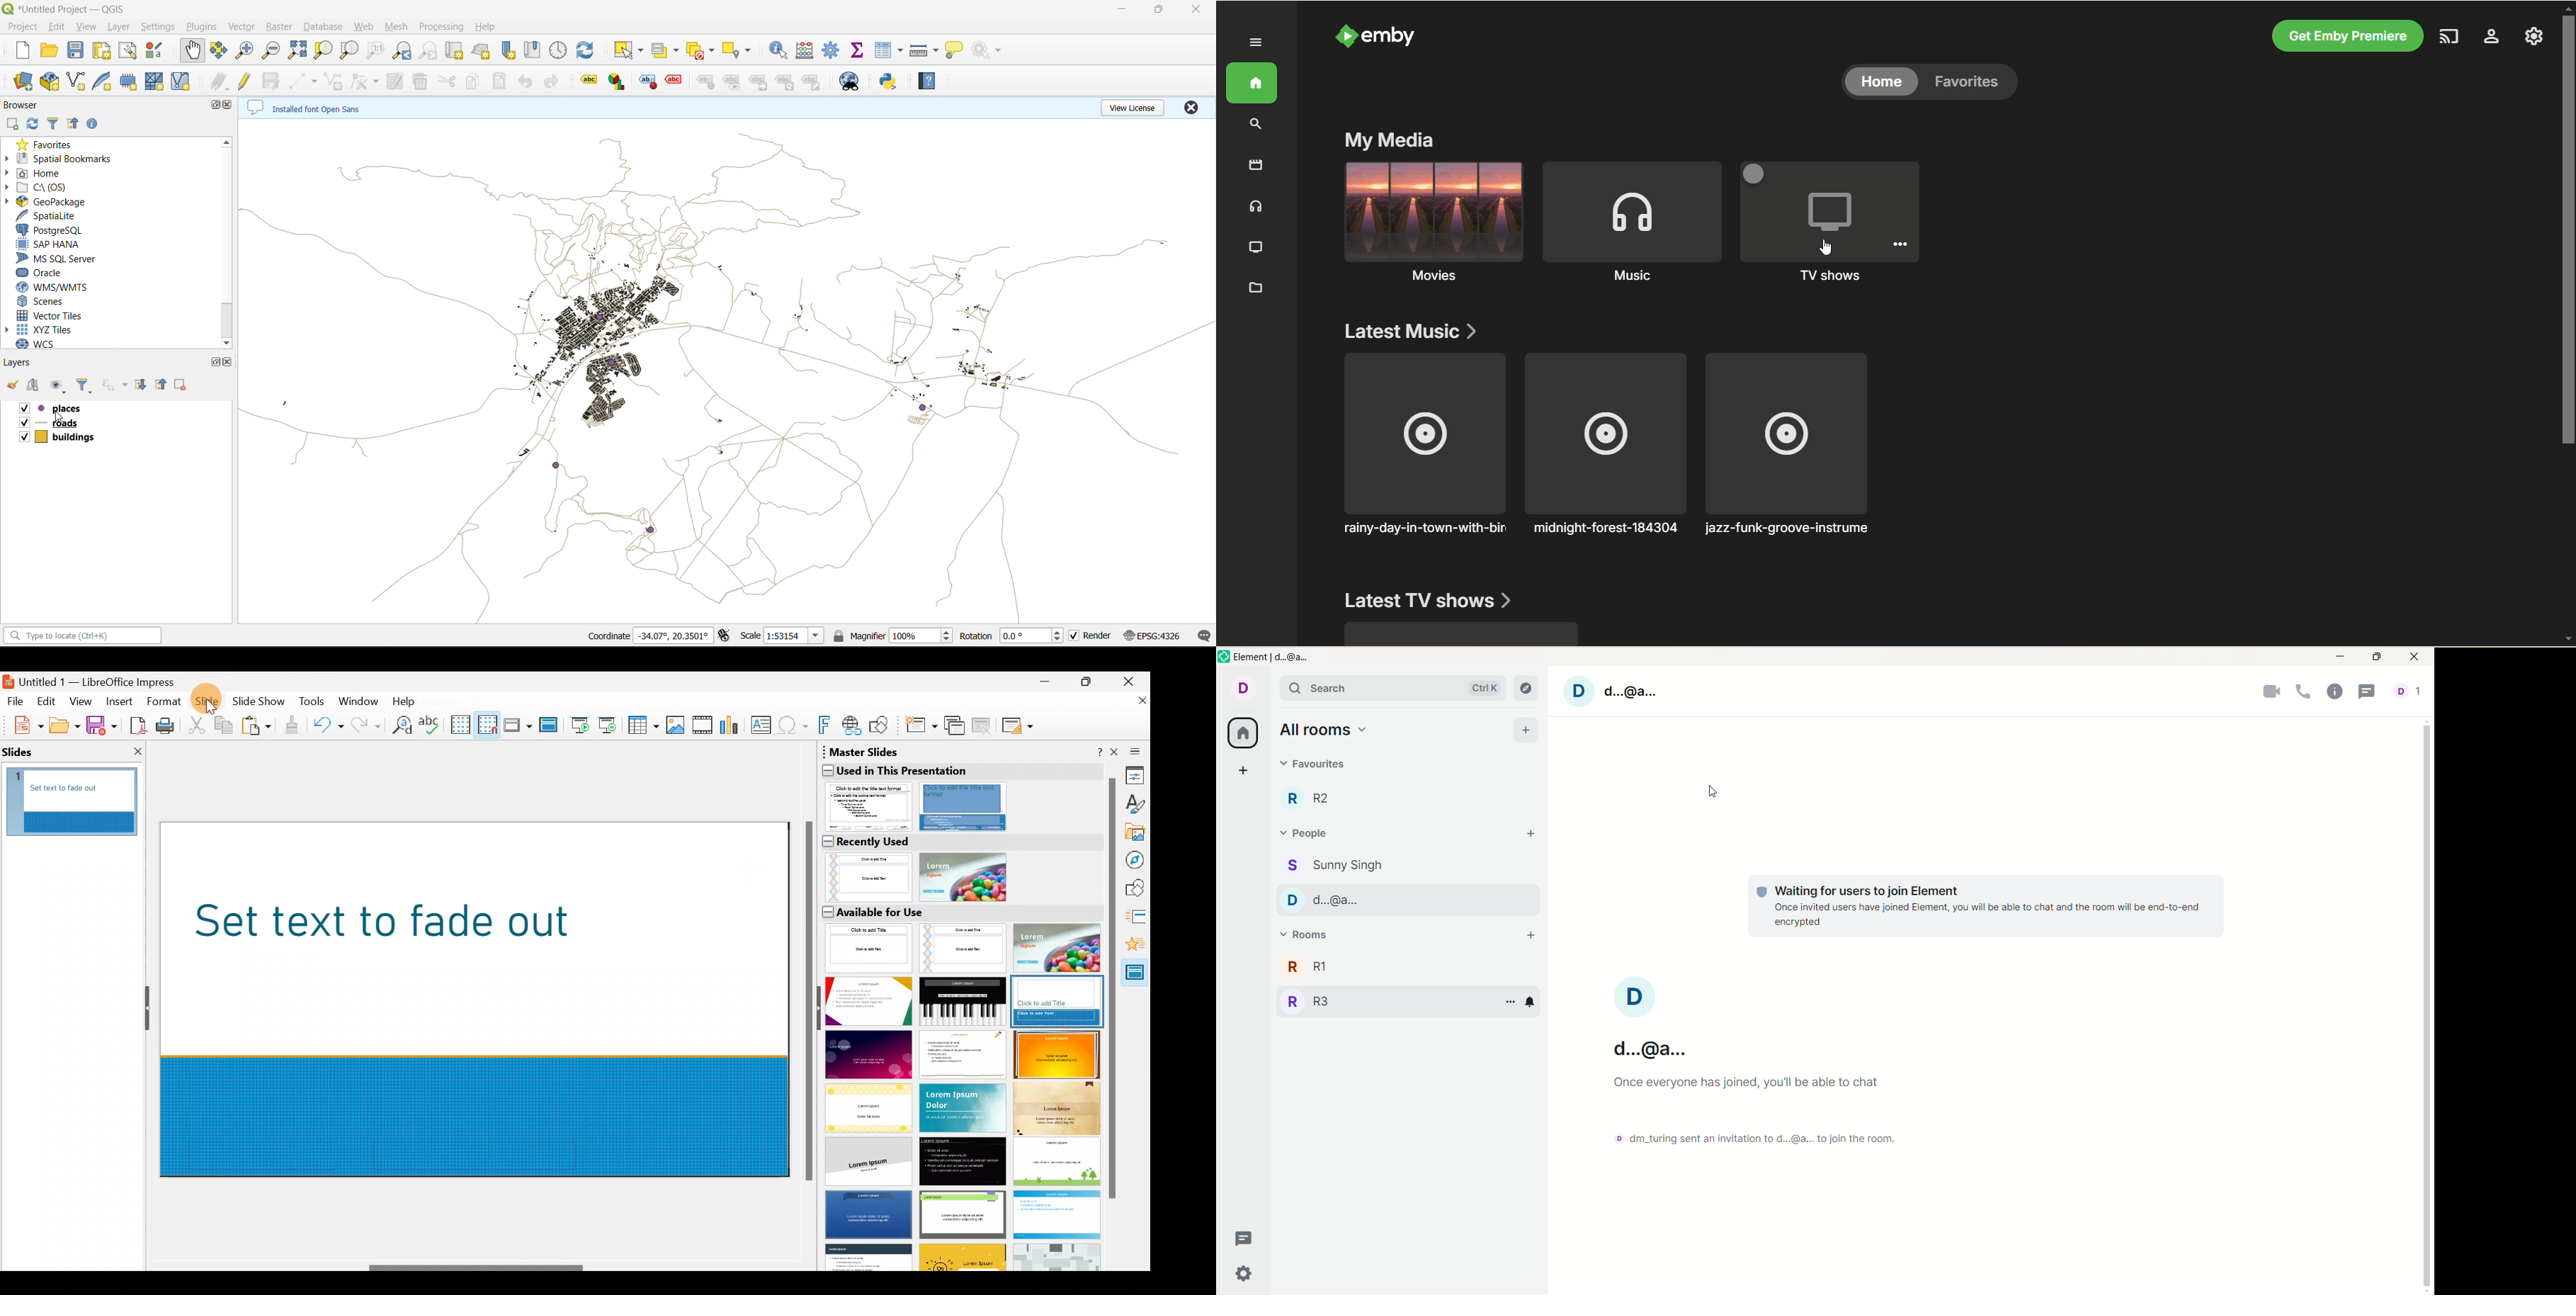  Describe the element at coordinates (1133, 751) in the screenshot. I see `Sidebar settings` at that location.